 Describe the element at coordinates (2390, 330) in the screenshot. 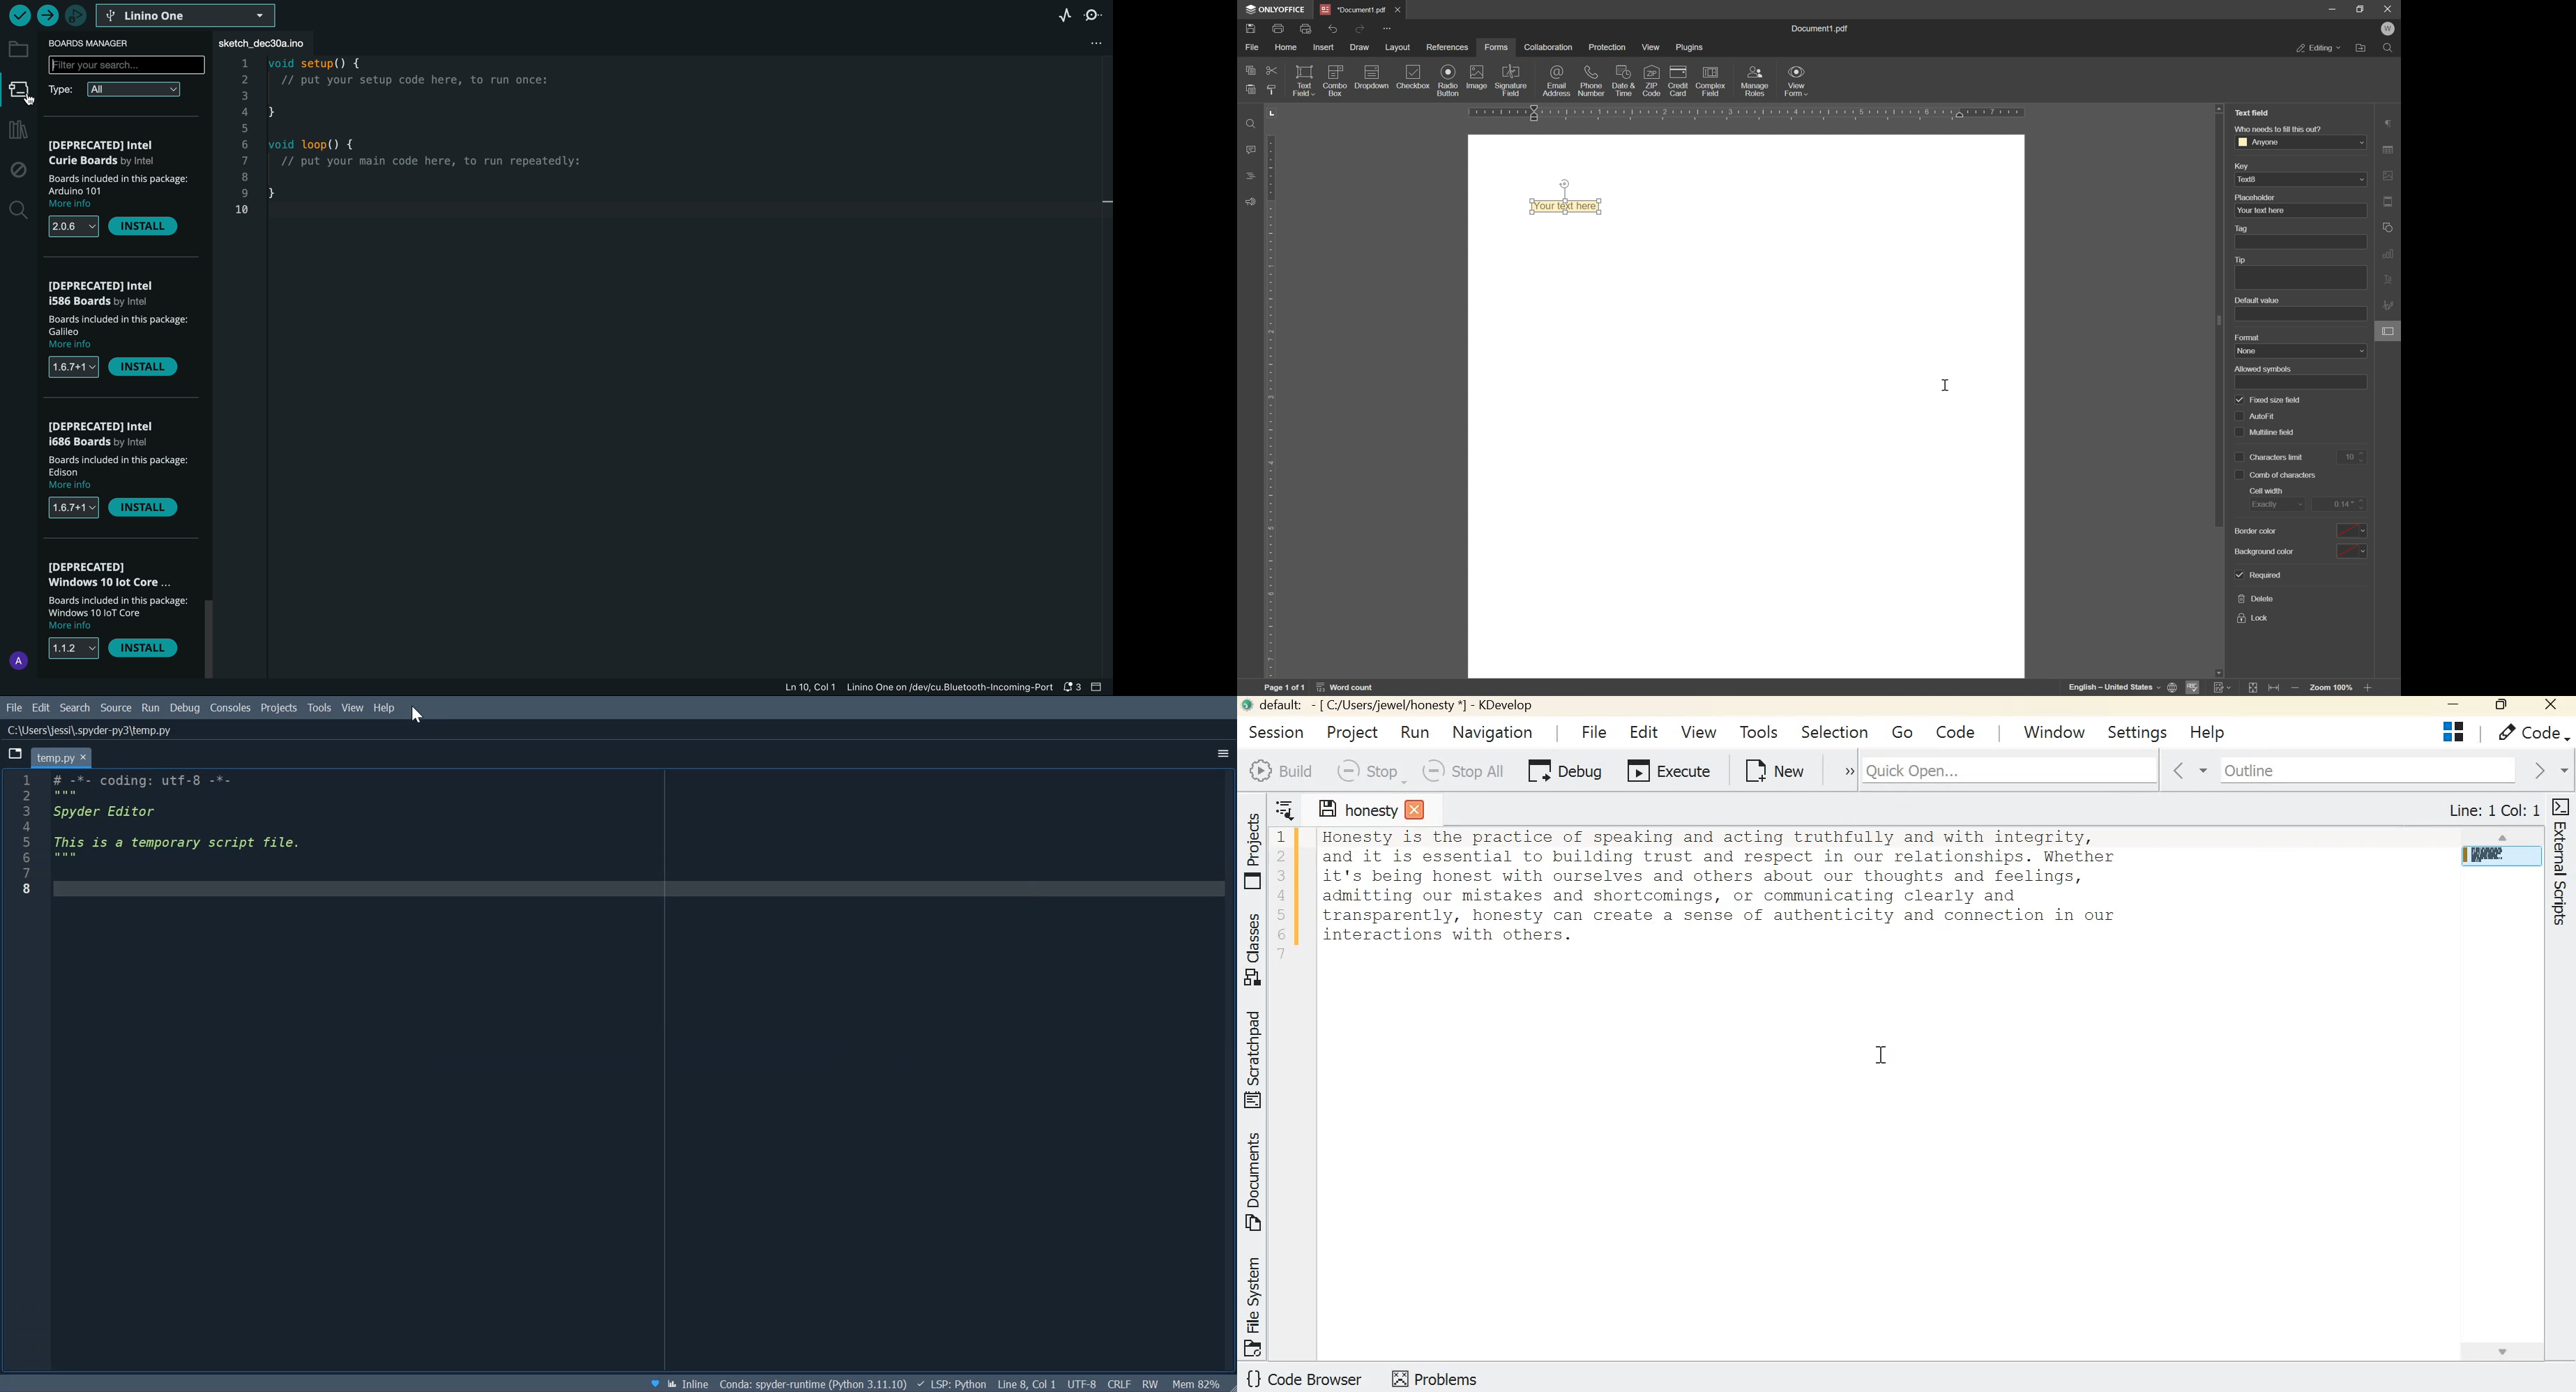

I see `form settings` at that location.